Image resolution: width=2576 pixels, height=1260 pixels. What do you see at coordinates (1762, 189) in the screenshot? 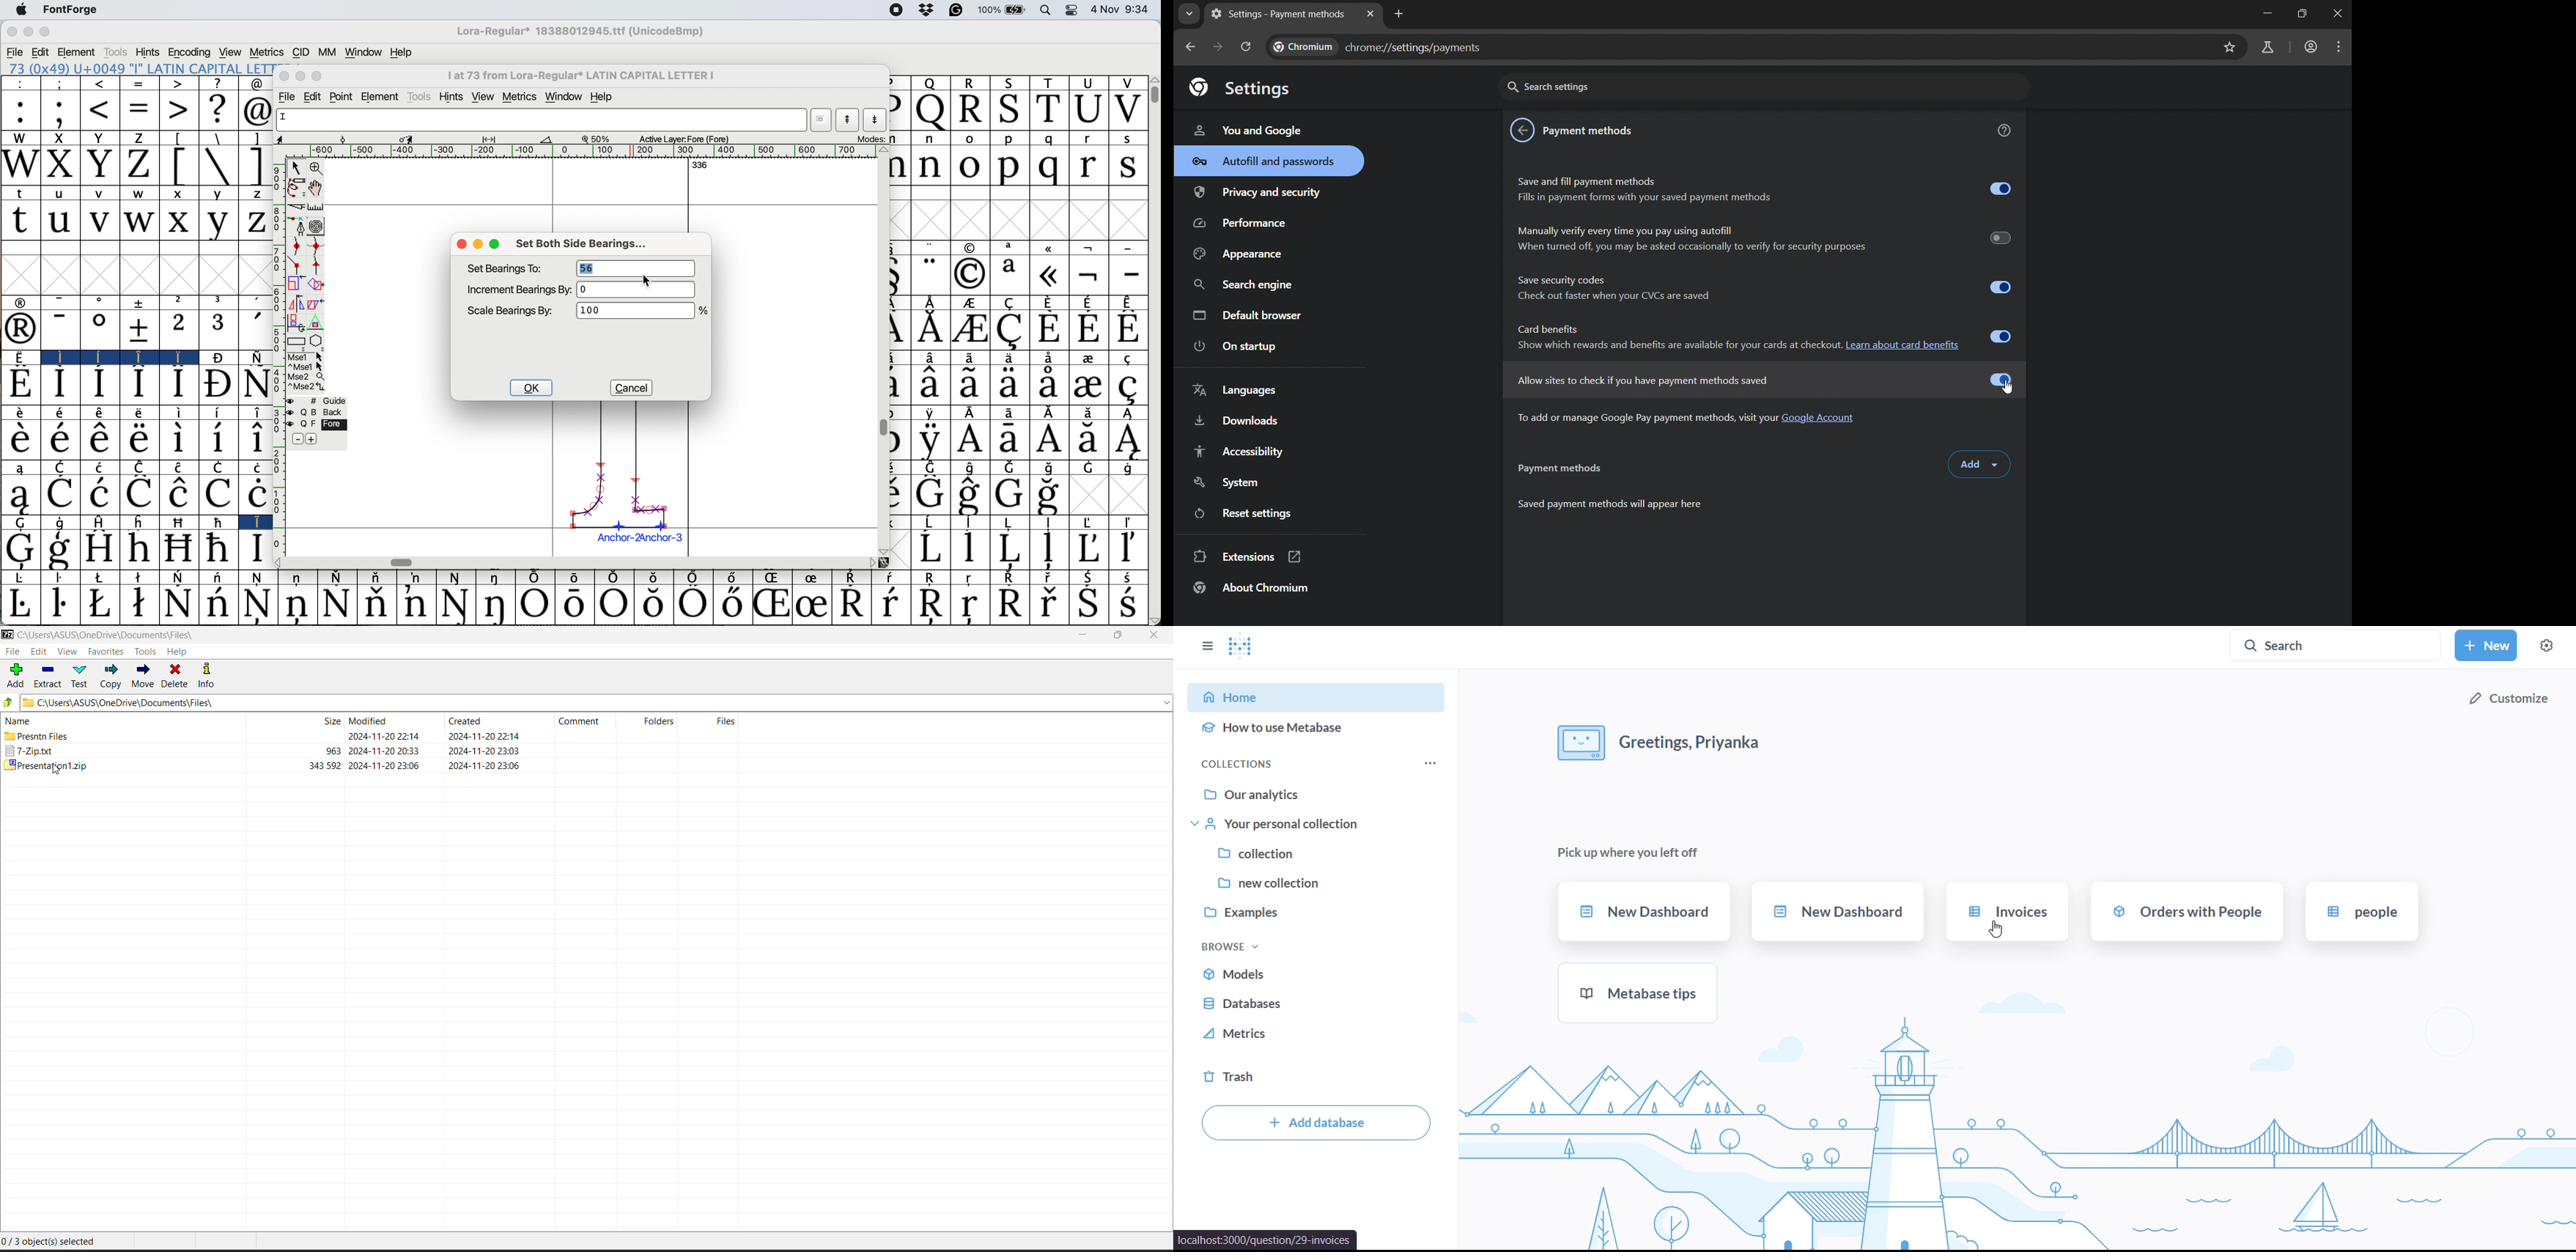
I see `Save and fill payment methods
Fills in payment forms with your saved payment methods` at bounding box center [1762, 189].